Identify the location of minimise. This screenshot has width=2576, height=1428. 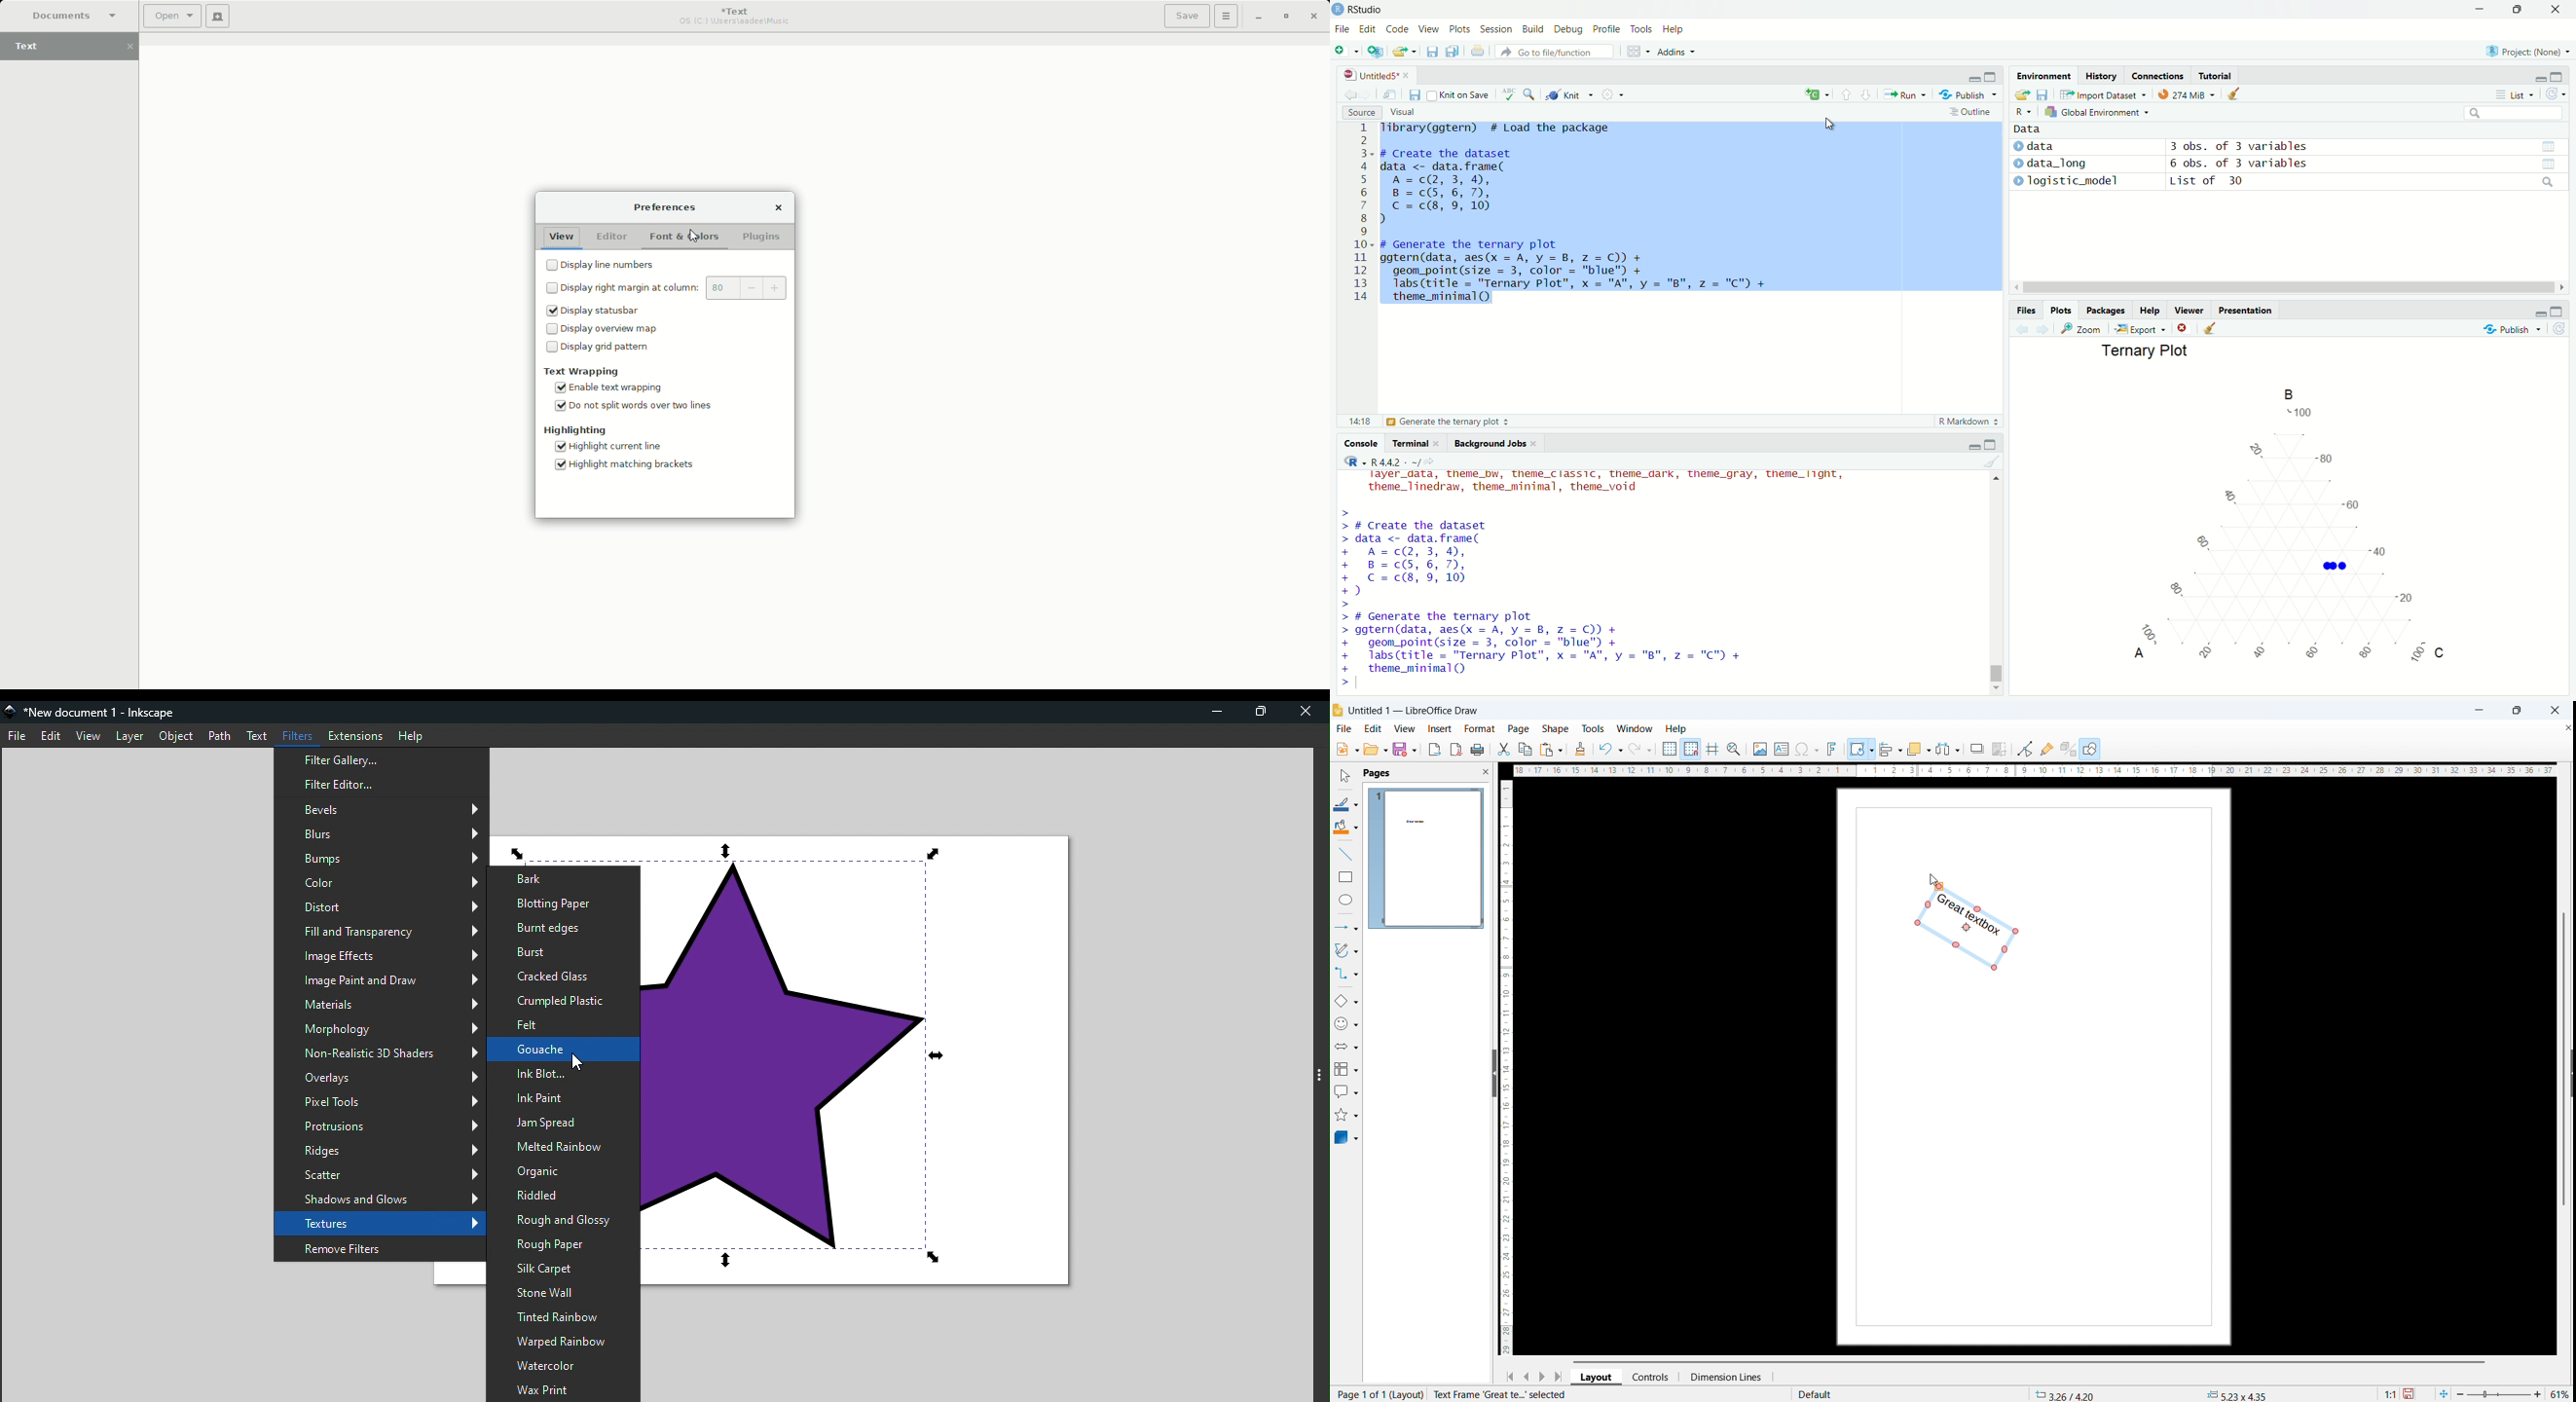
(2536, 313).